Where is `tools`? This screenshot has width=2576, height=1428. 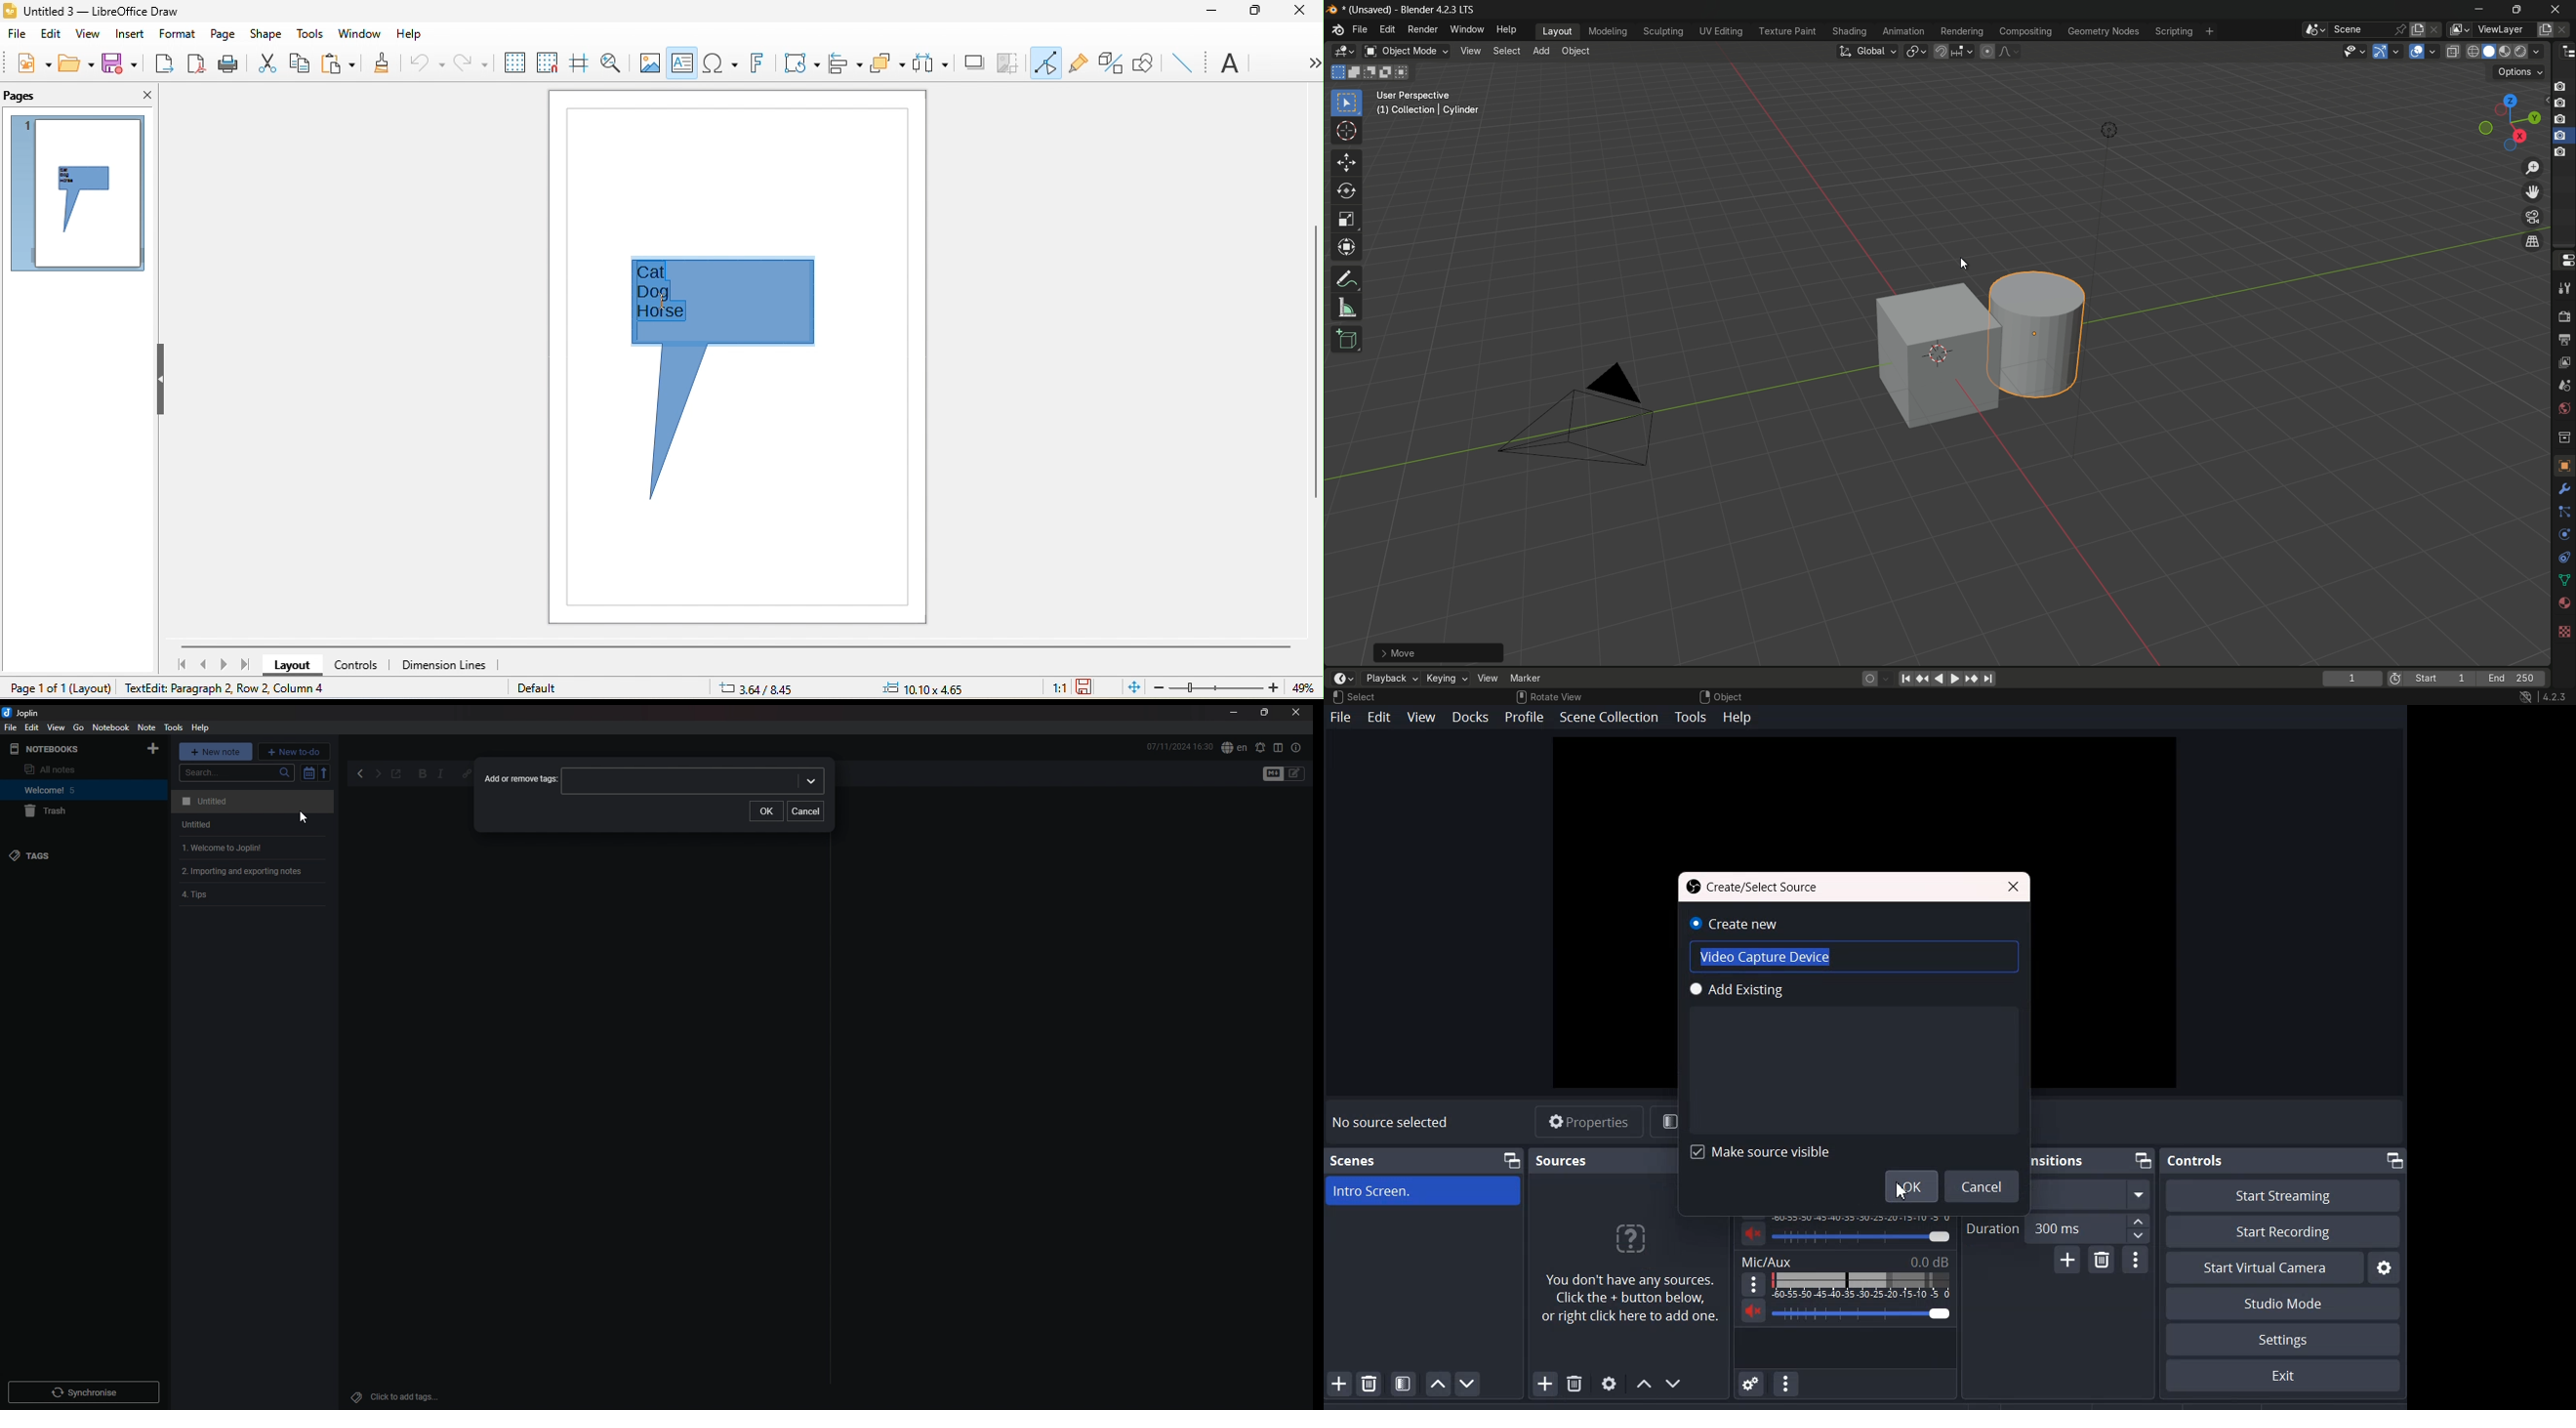 tools is located at coordinates (172, 728).